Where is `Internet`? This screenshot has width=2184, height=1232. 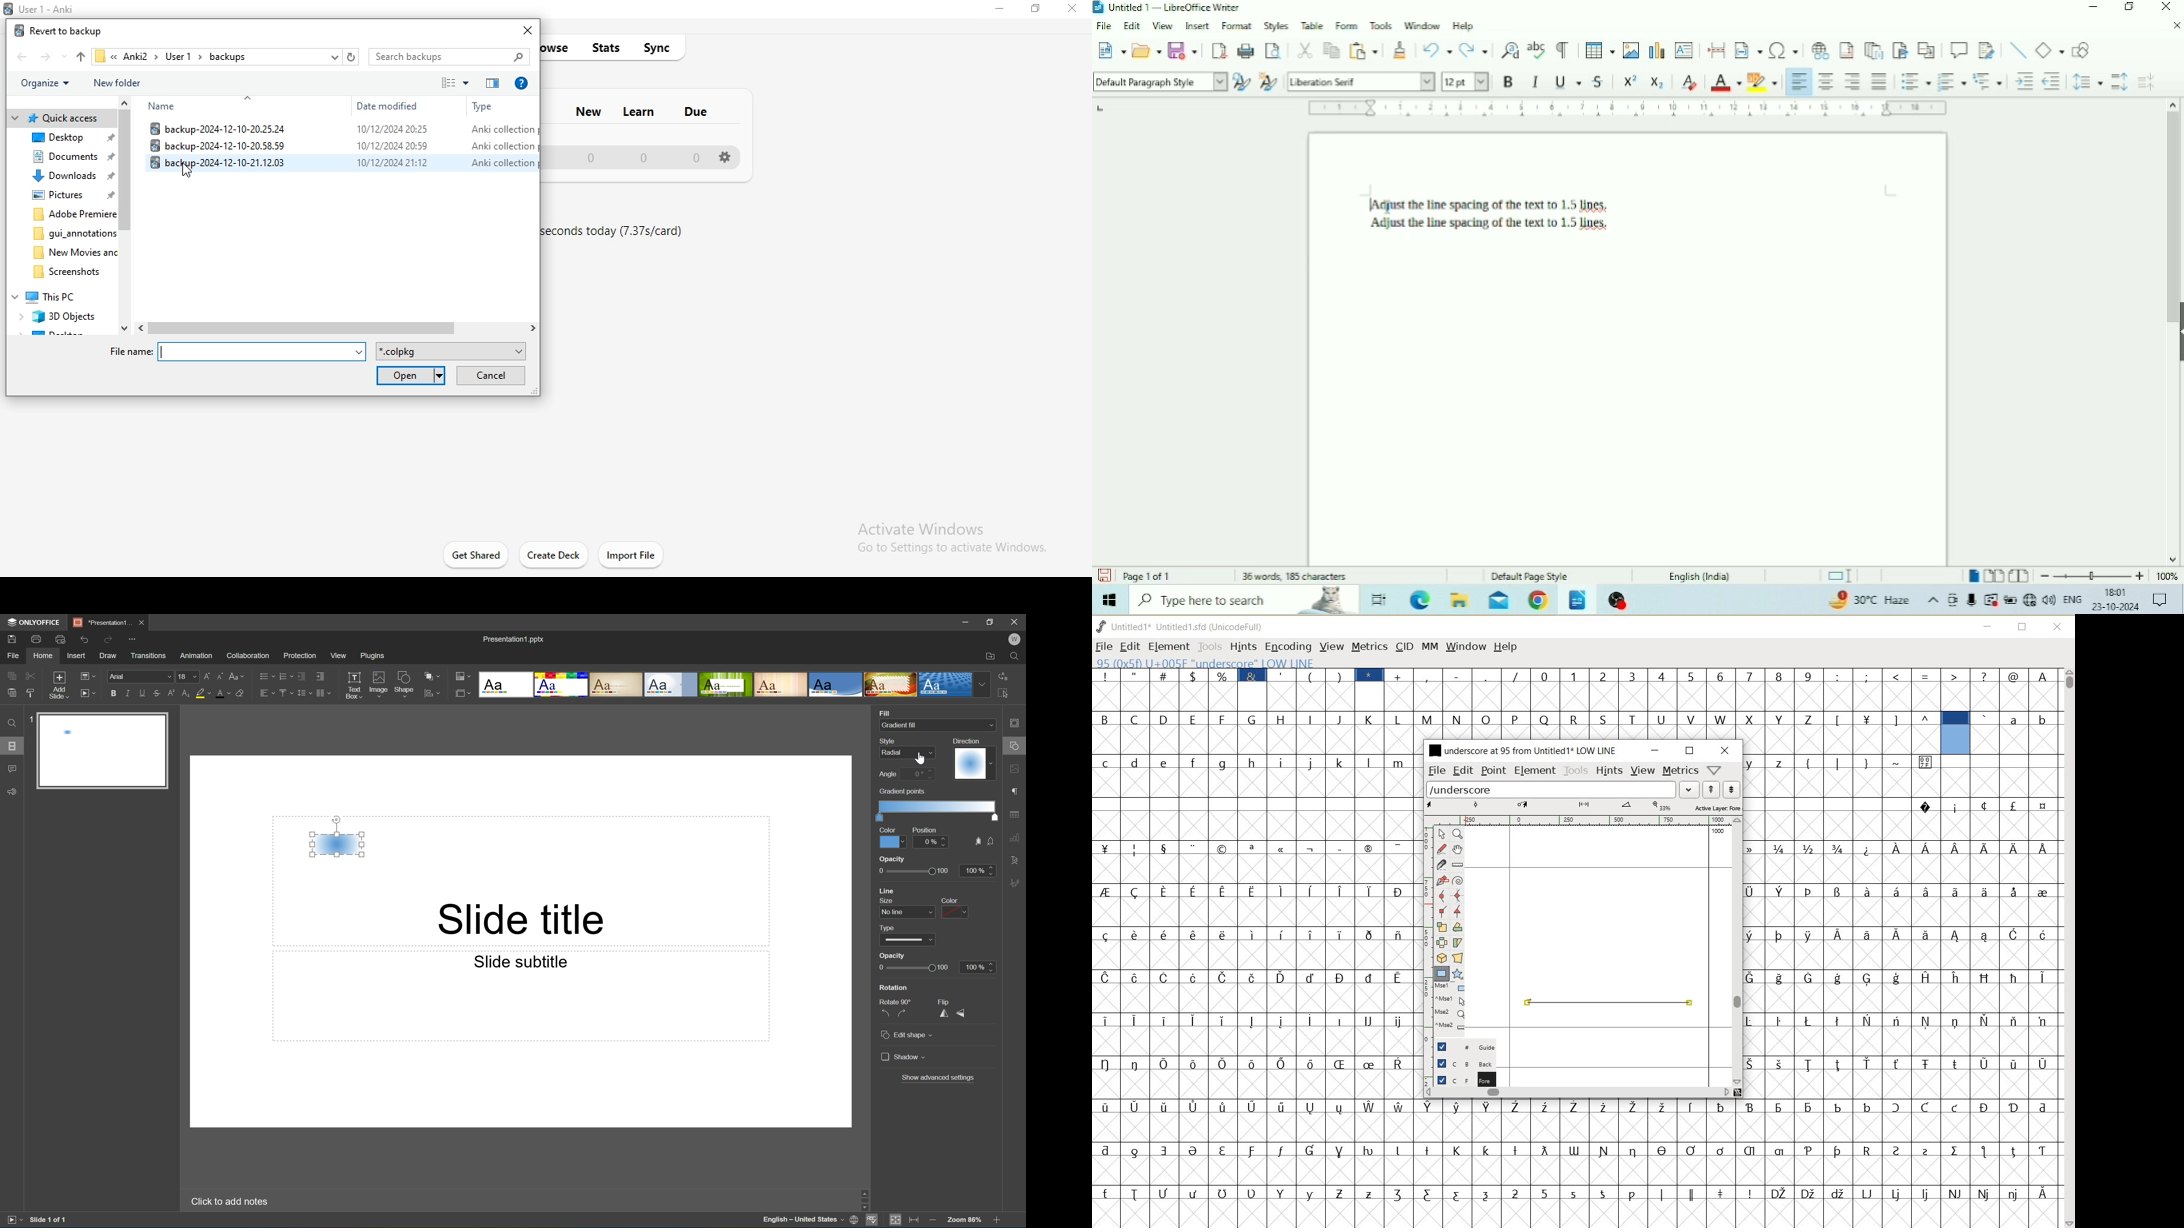 Internet is located at coordinates (2030, 600).